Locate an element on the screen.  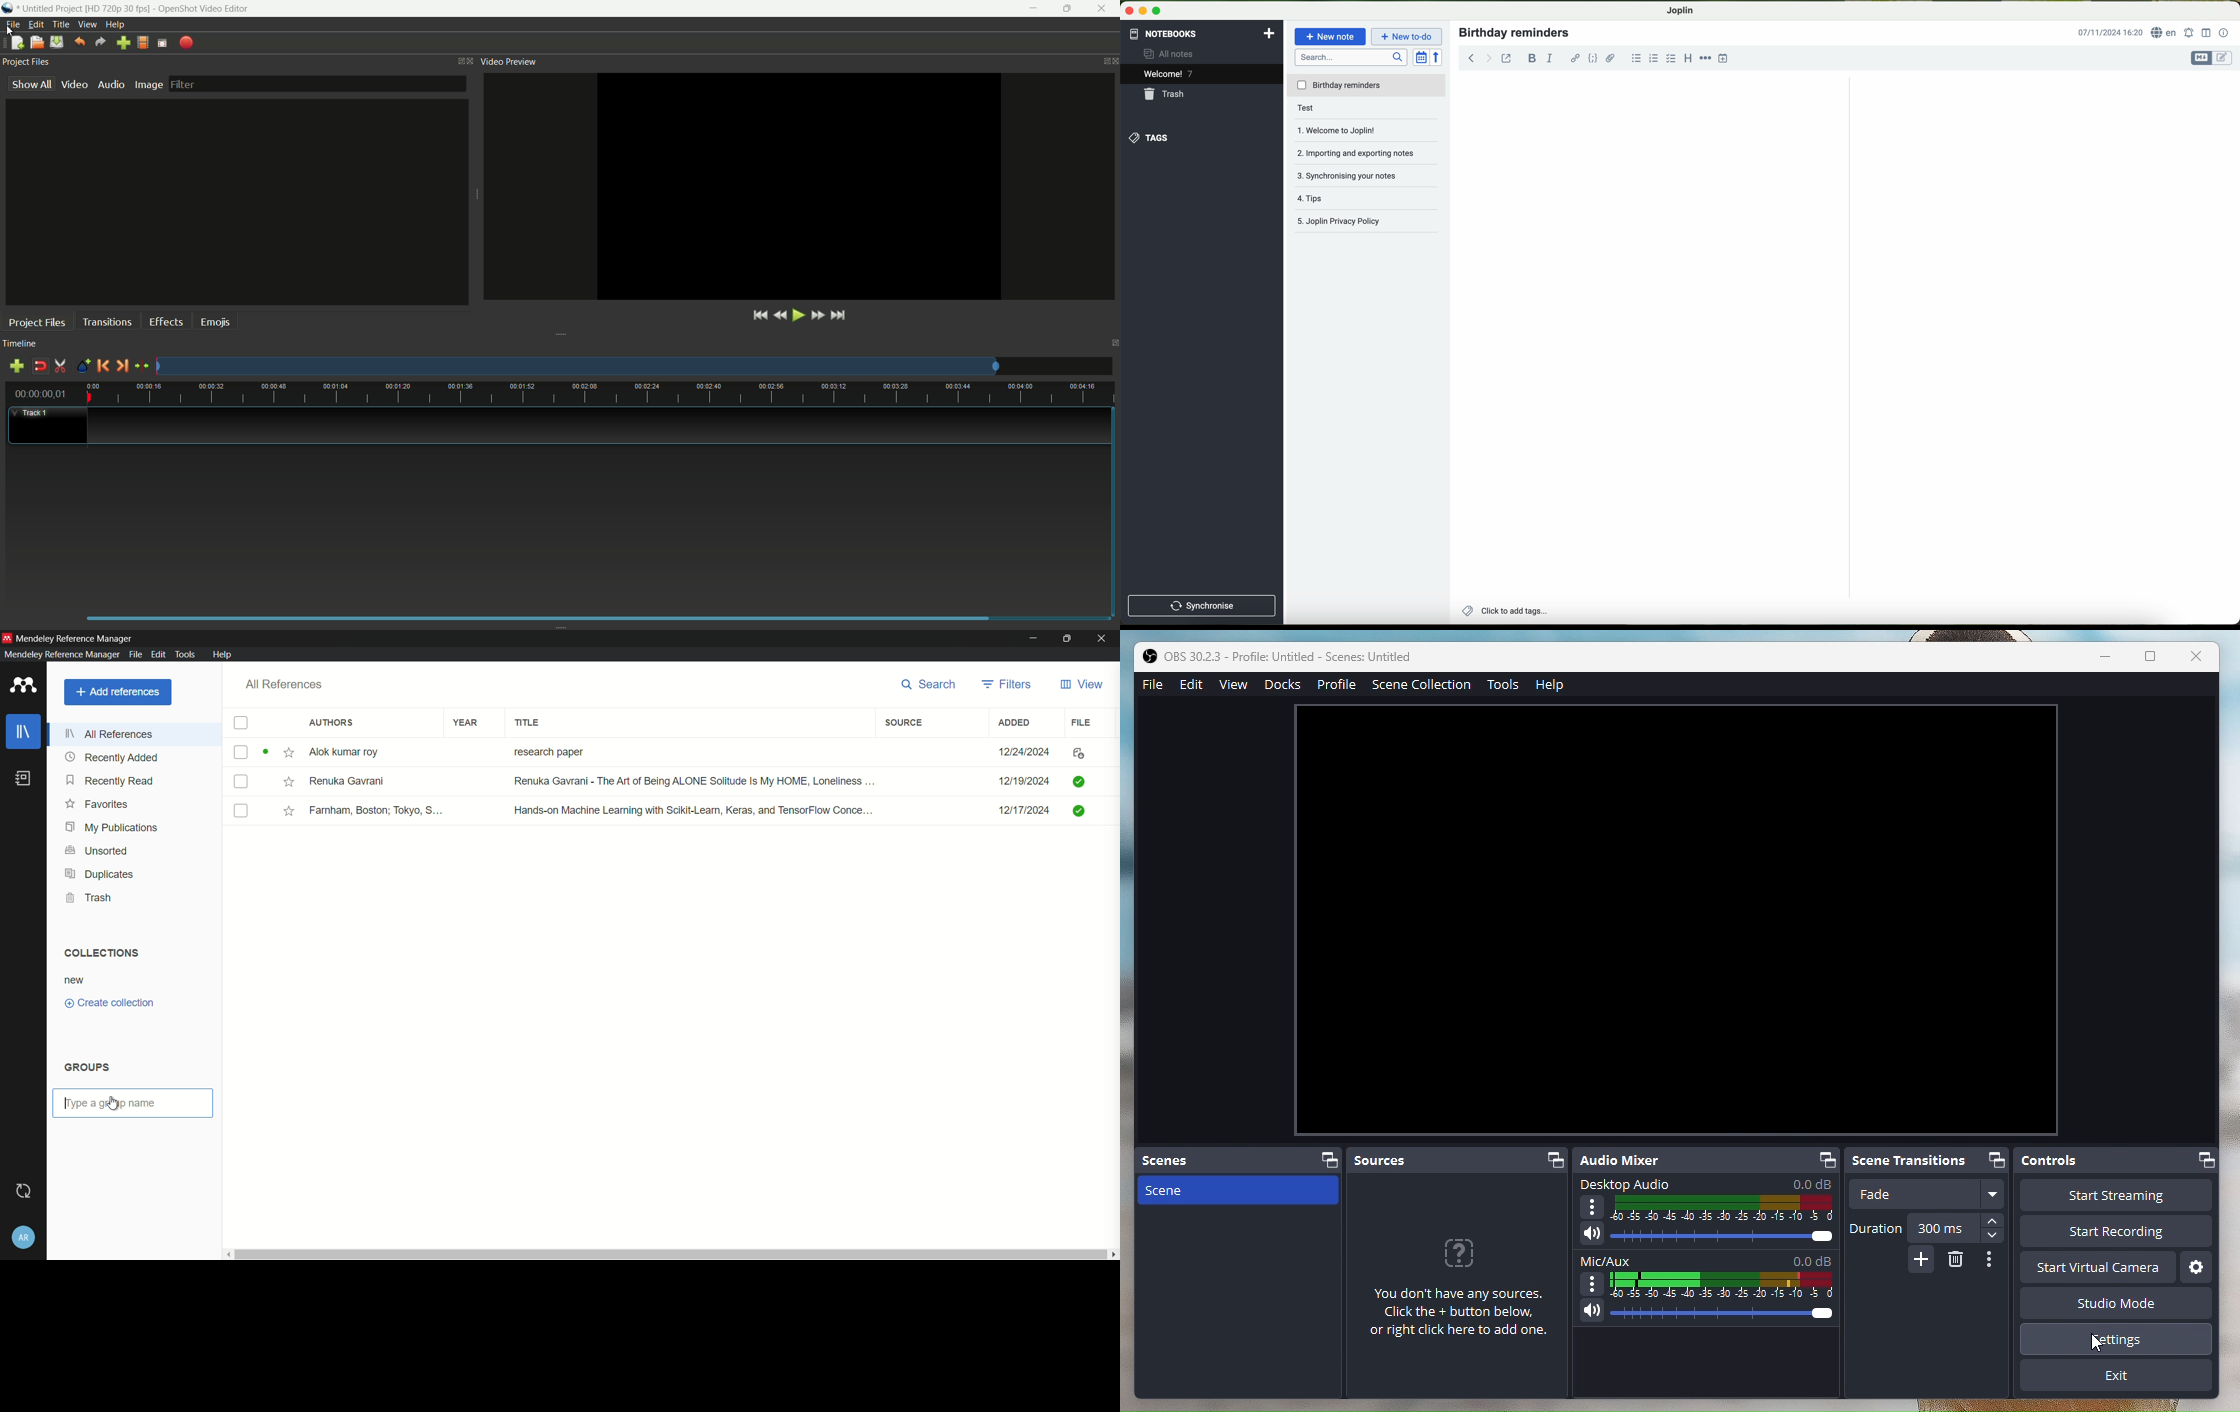
maximize is located at coordinates (1068, 9).